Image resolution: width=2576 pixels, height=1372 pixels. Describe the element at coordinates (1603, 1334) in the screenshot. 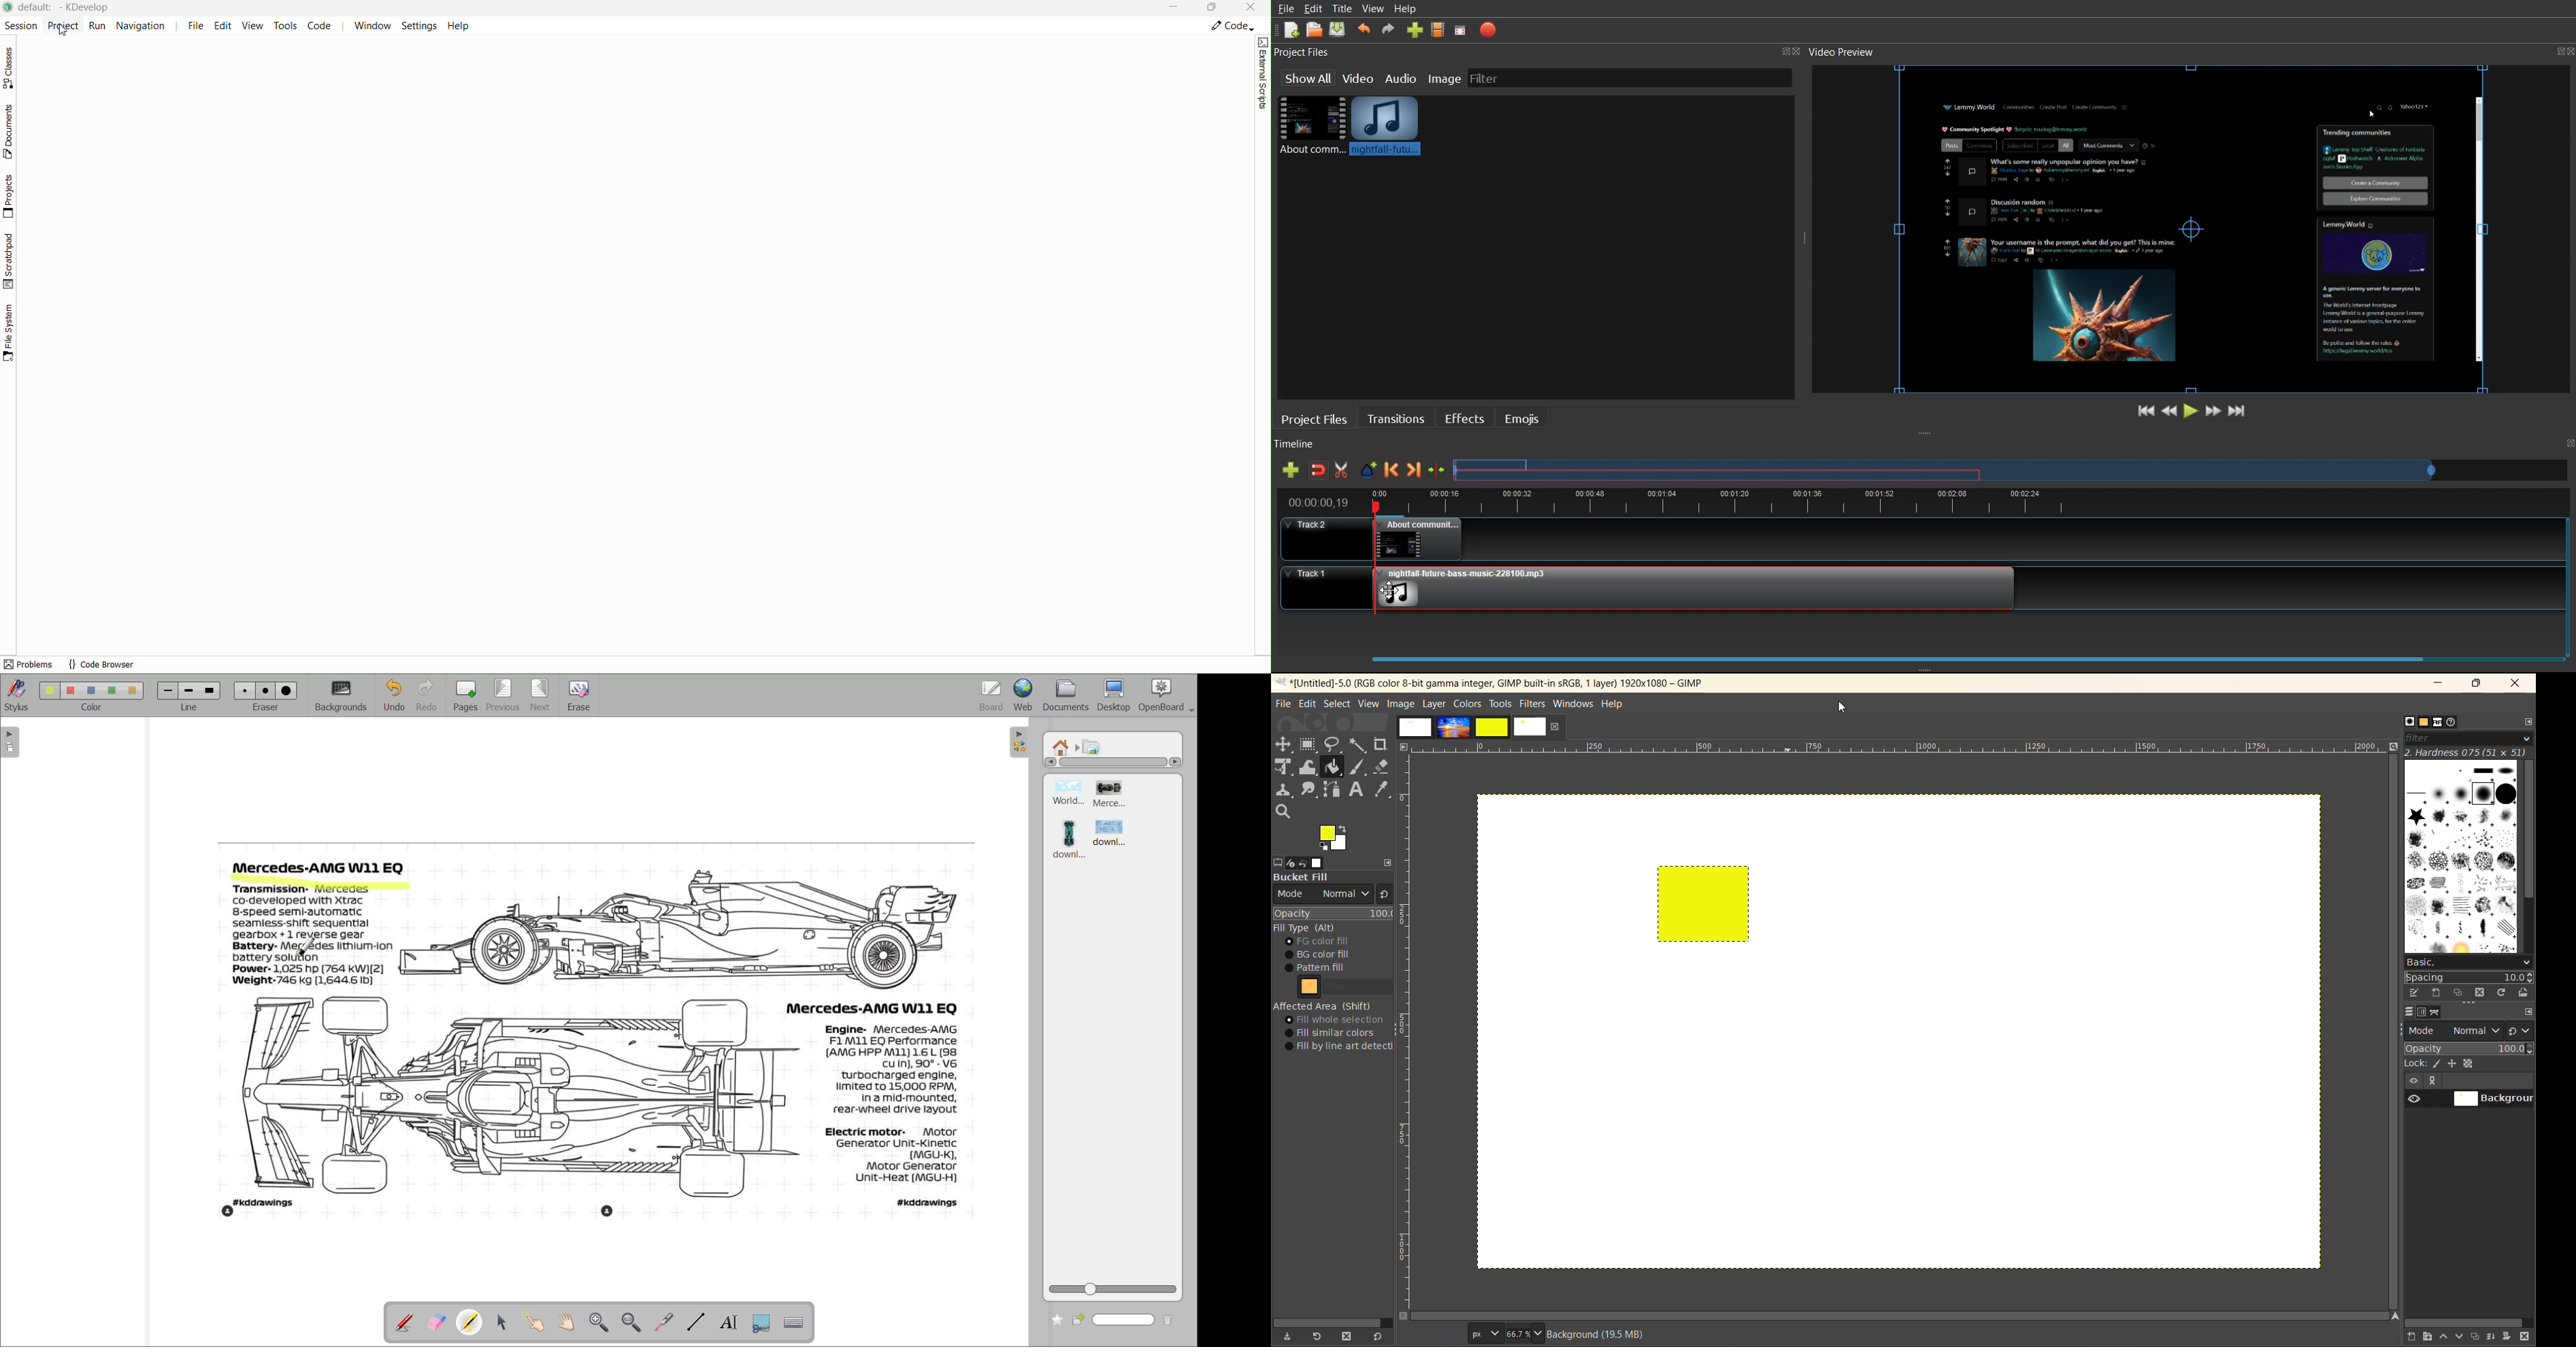

I see `metadata` at that location.